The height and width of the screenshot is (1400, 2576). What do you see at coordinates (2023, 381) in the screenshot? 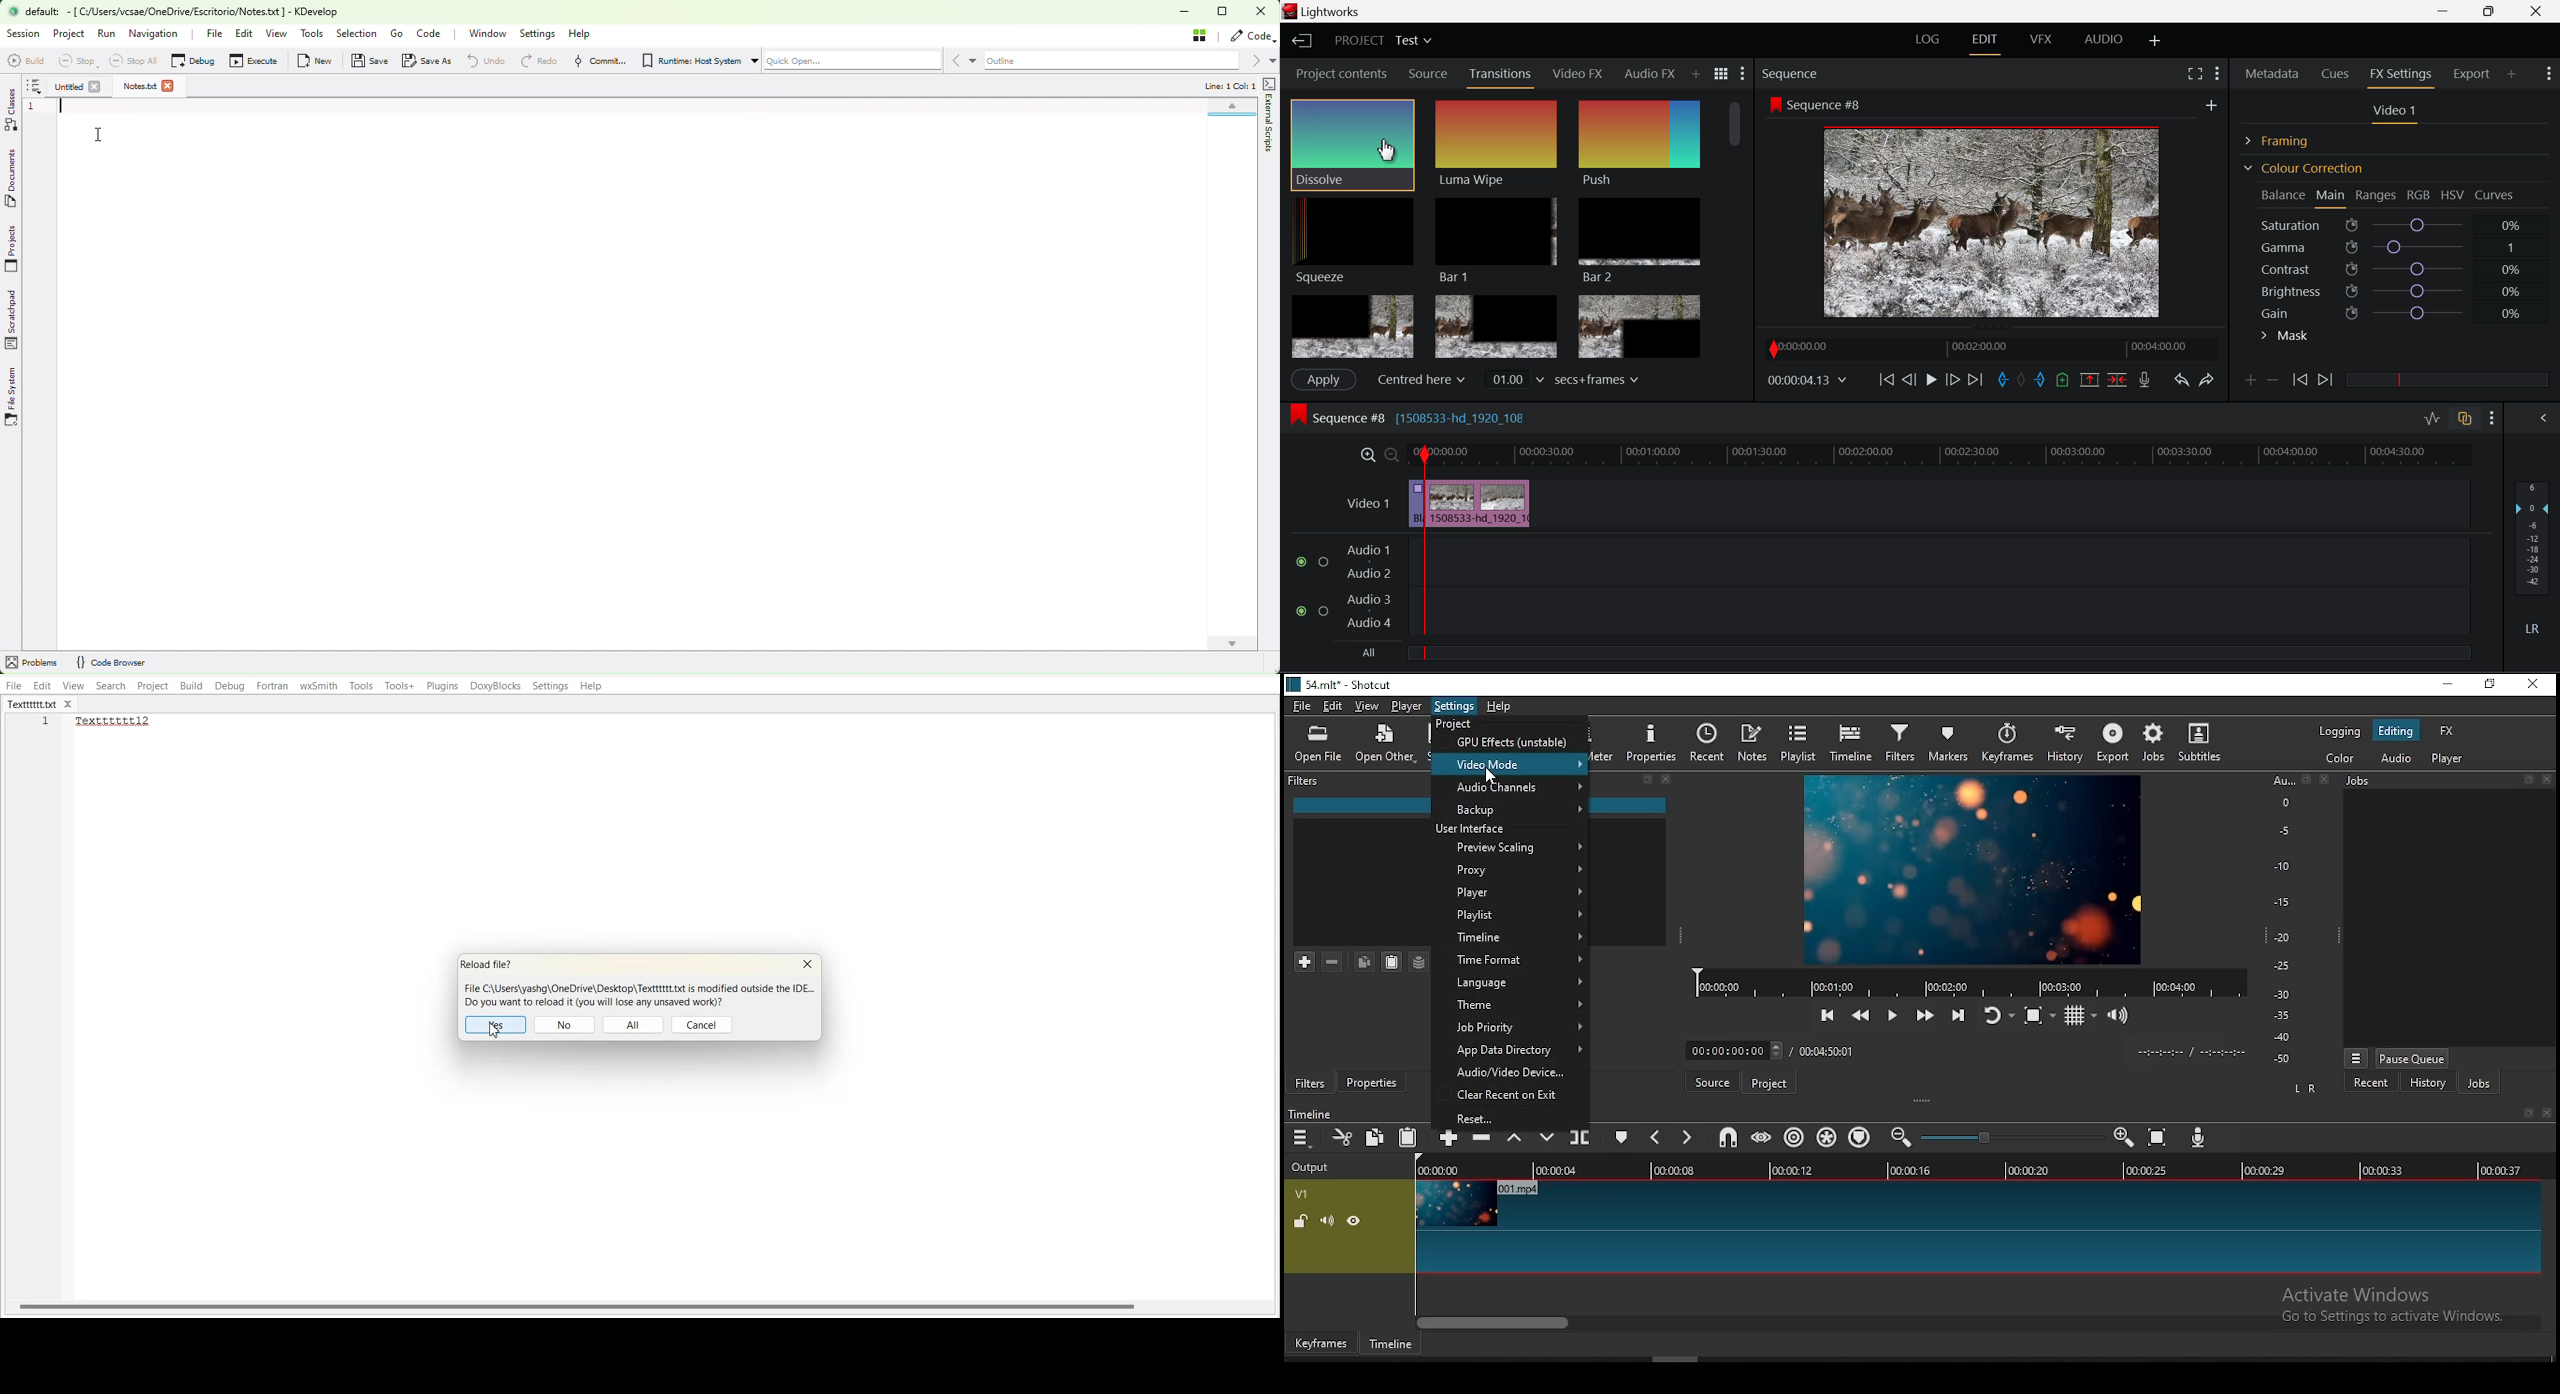
I see `Remove All Marks` at bounding box center [2023, 381].